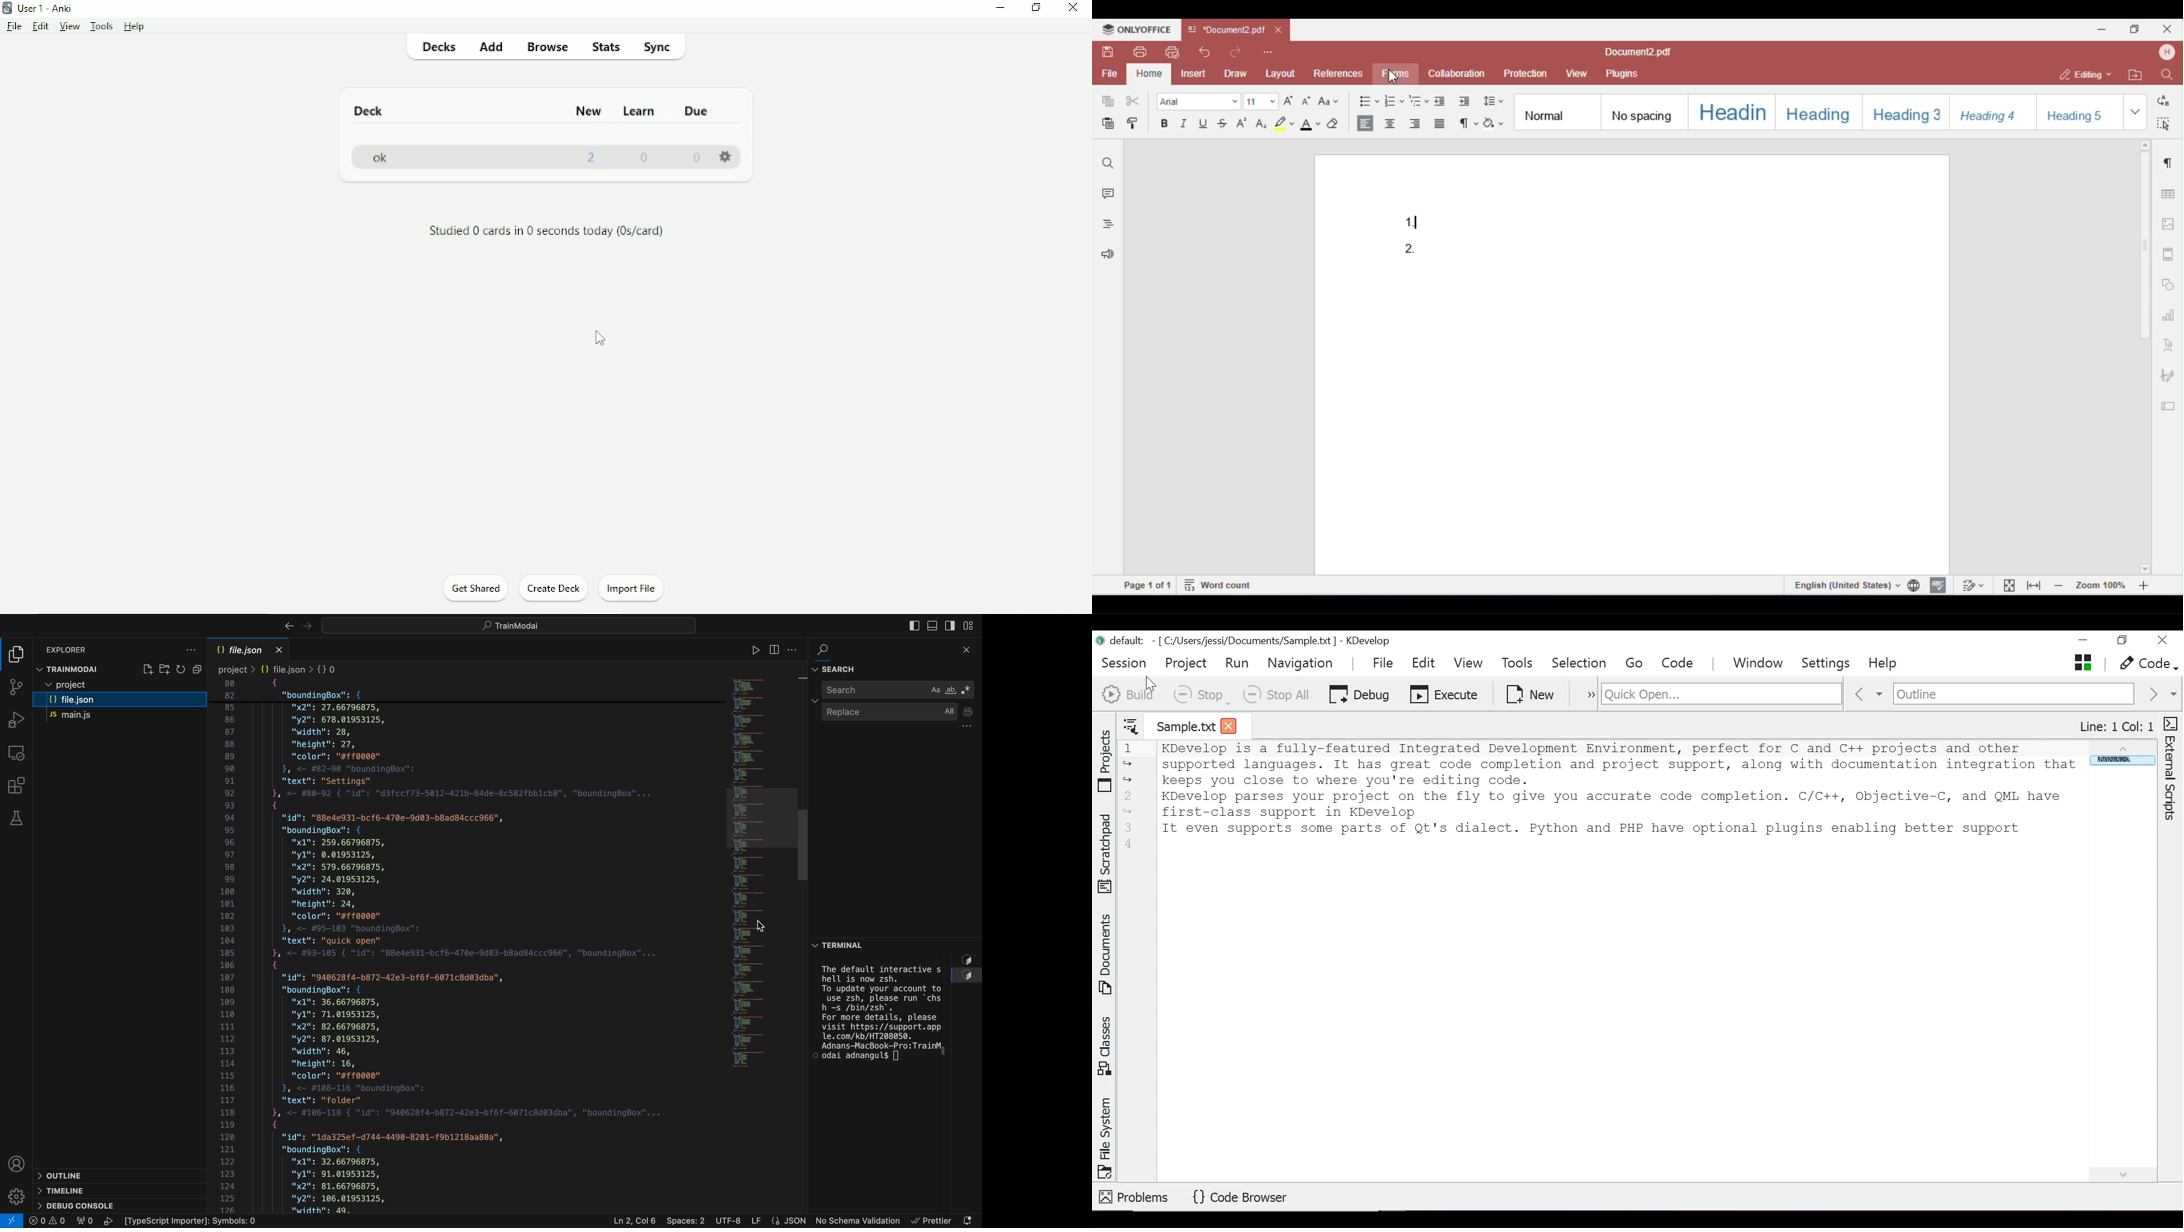 This screenshot has width=2184, height=1232. Describe the element at coordinates (70, 668) in the screenshot. I see `trainmodal` at that location.